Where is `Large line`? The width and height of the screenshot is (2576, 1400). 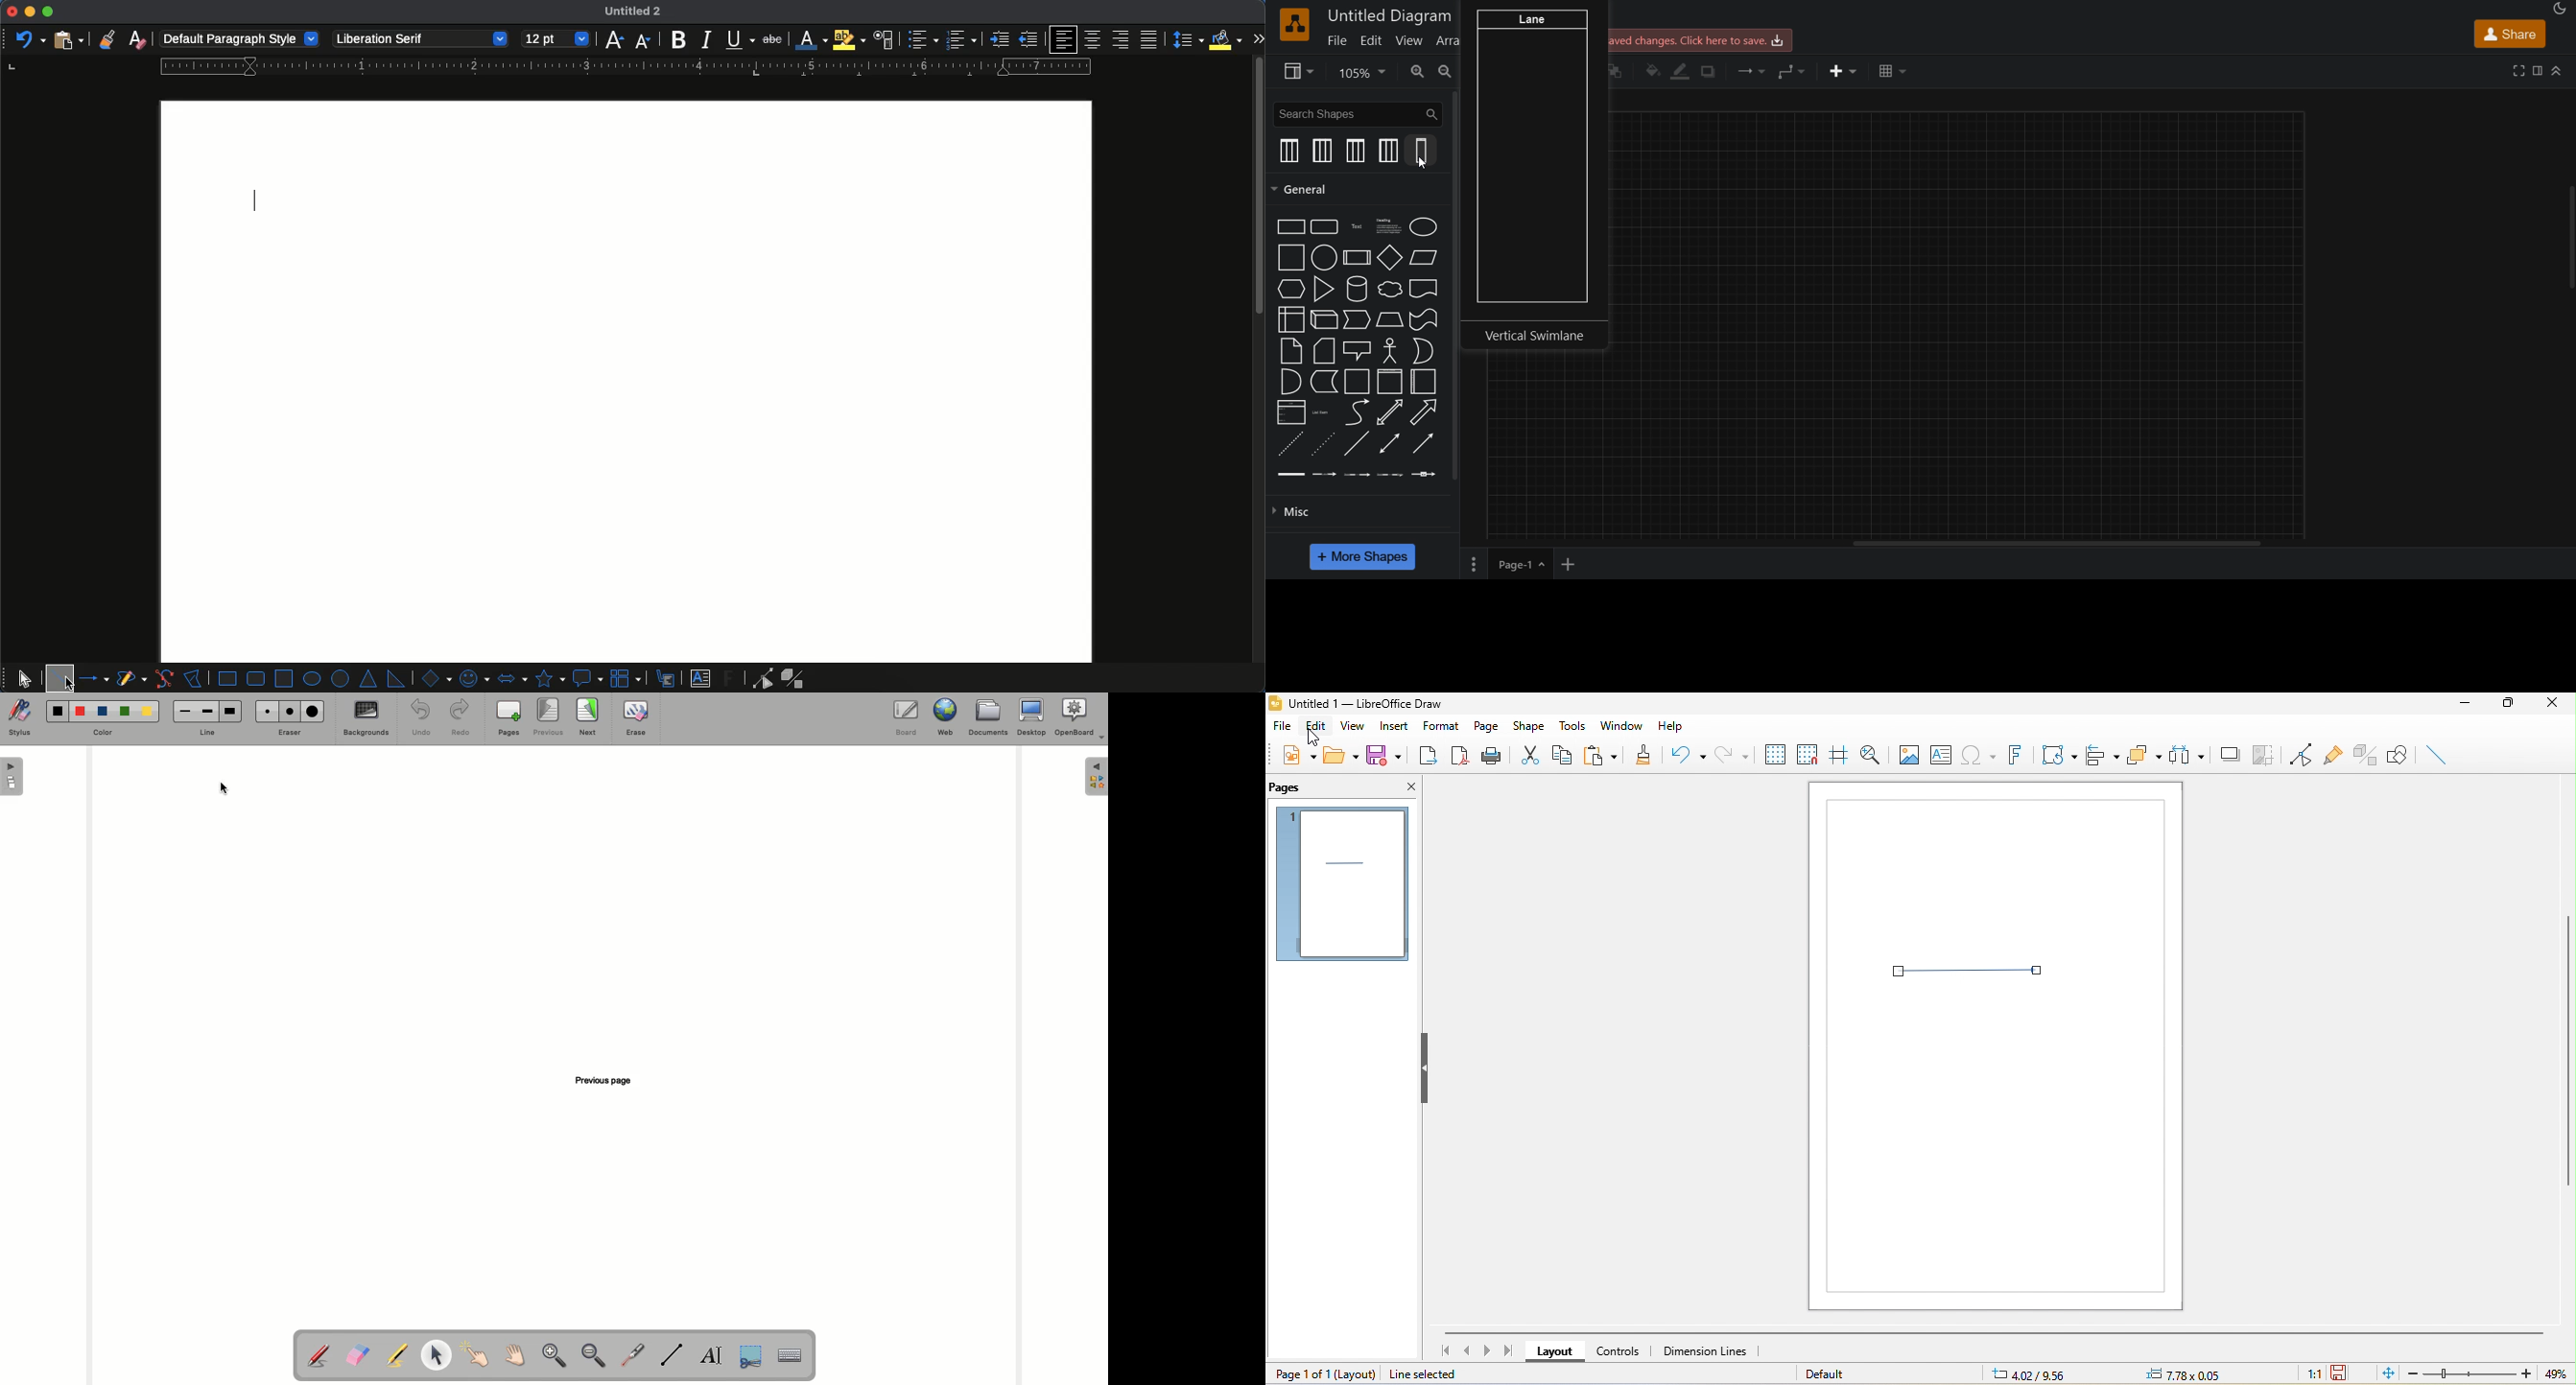 Large line is located at coordinates (230, 712).